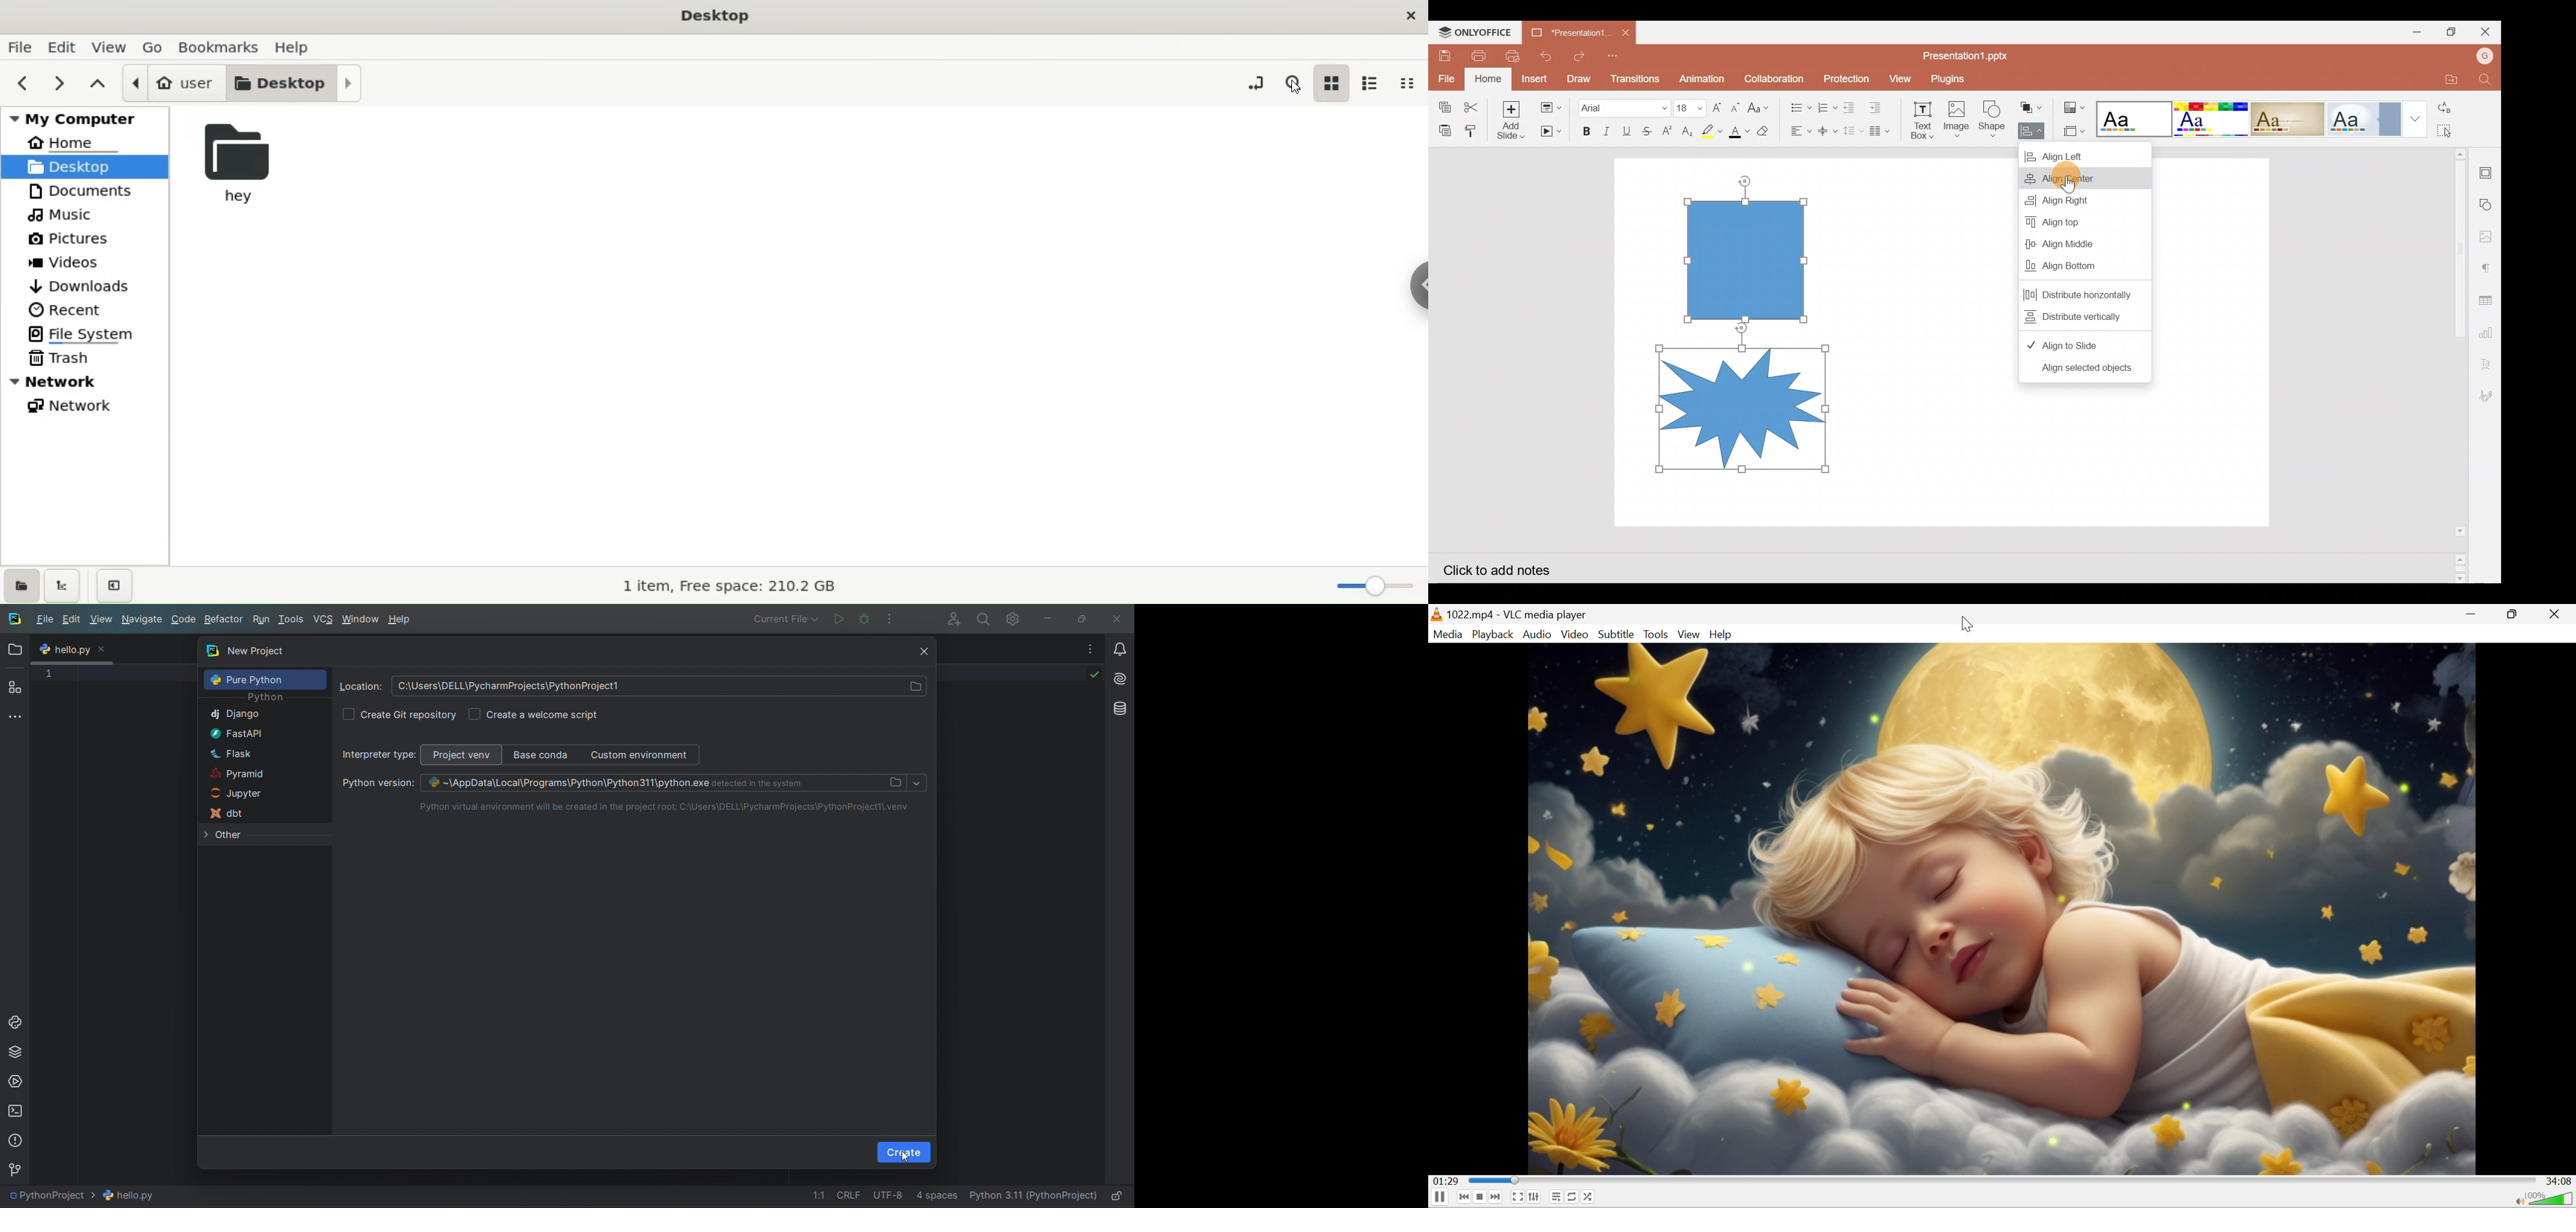 The height and width of the screenshot is (1232, 2576). I want to click on Subscript, so click(1687, 129).